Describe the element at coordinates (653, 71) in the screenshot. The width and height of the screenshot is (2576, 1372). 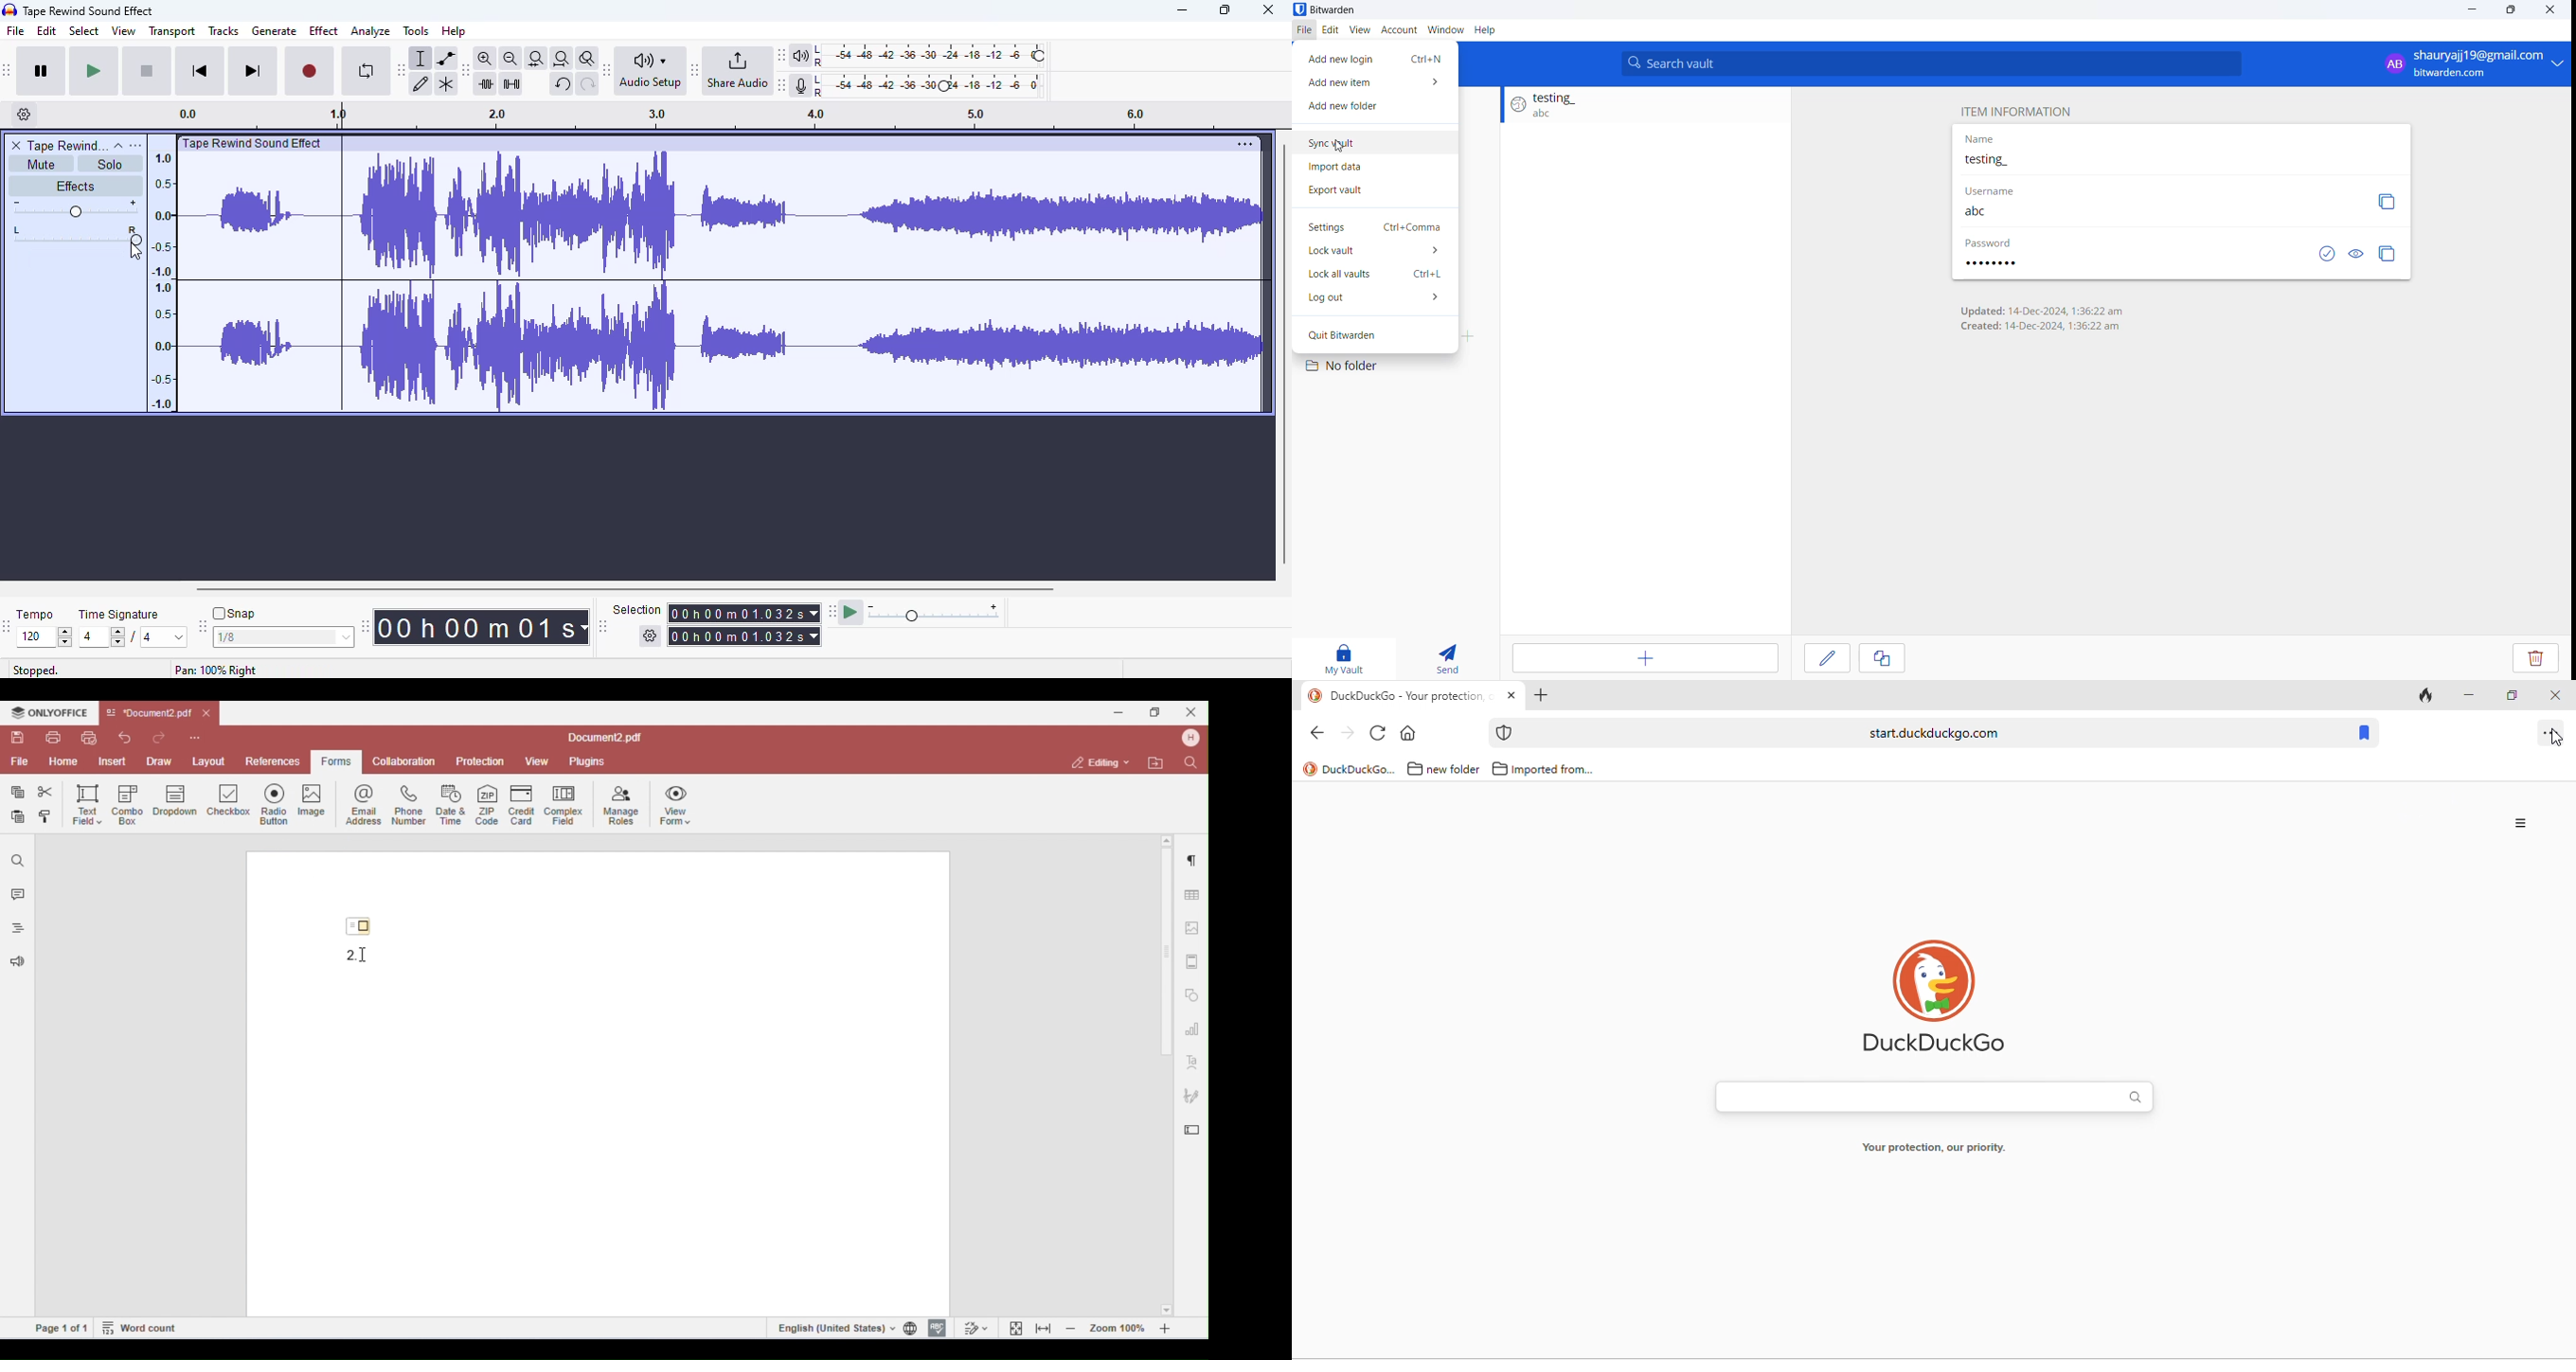
I see `audio setup` at that location.